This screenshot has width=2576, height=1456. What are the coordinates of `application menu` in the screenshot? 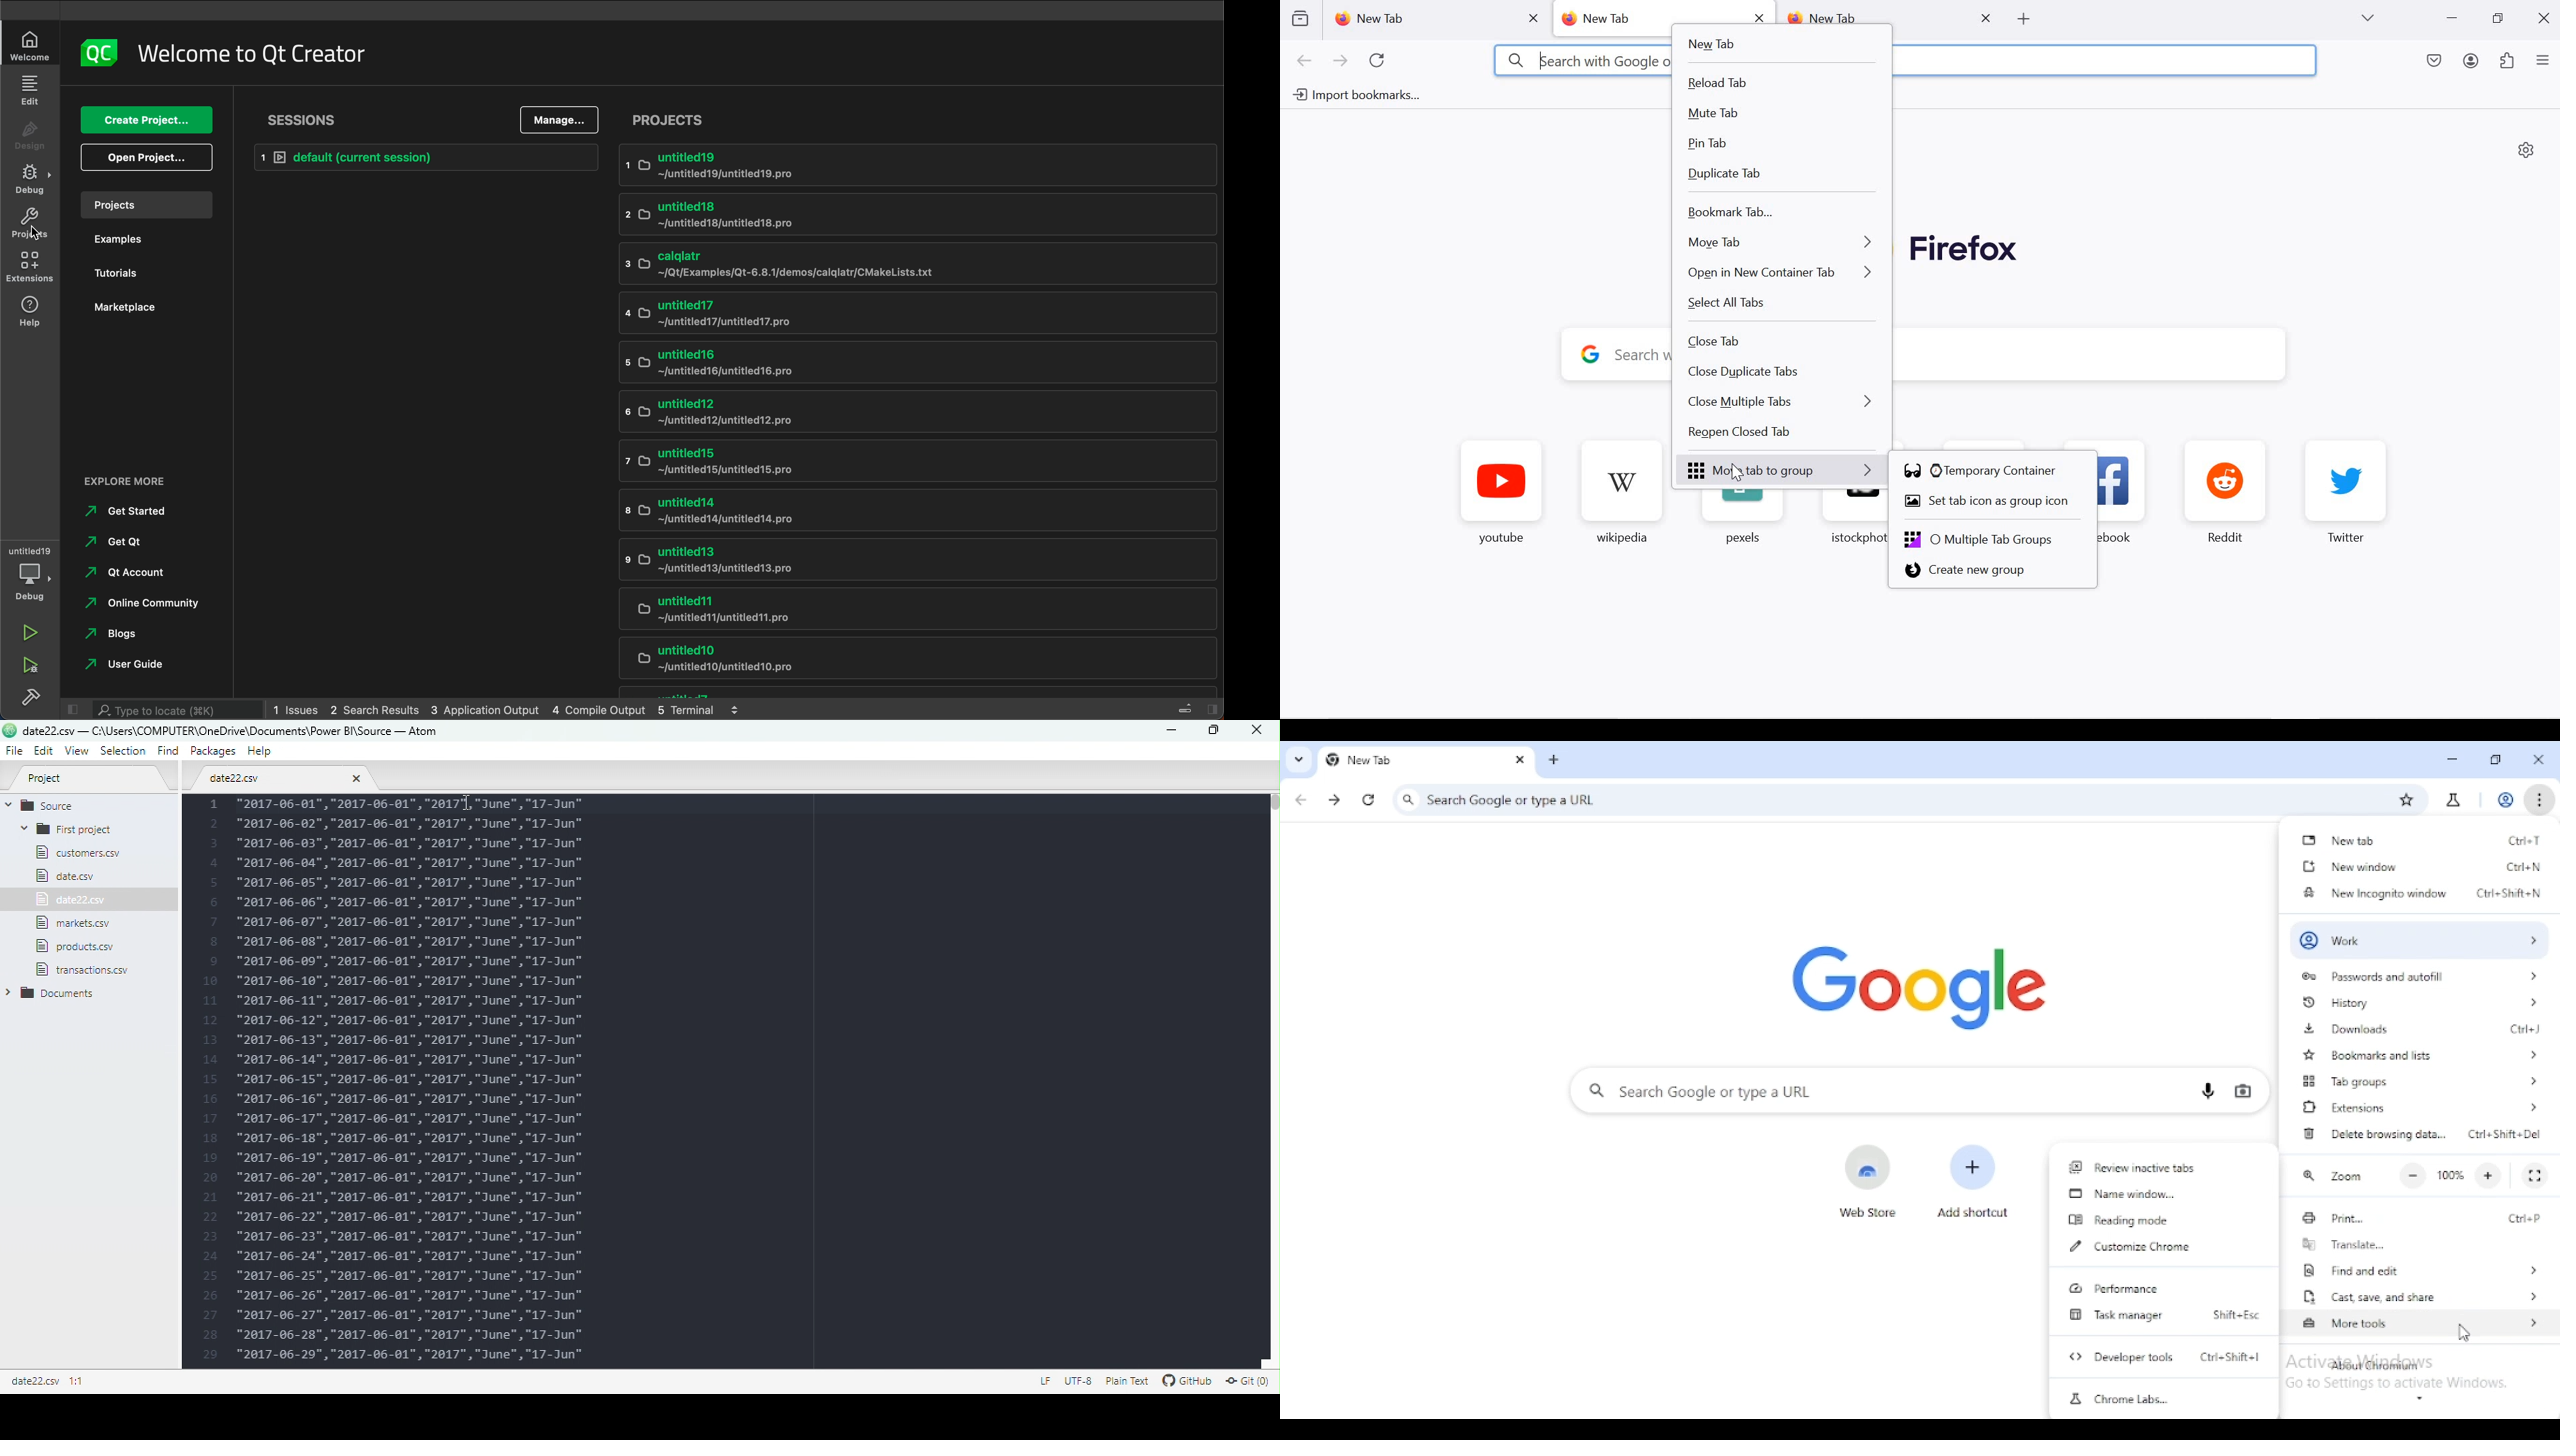 It's located at (2543, 62).